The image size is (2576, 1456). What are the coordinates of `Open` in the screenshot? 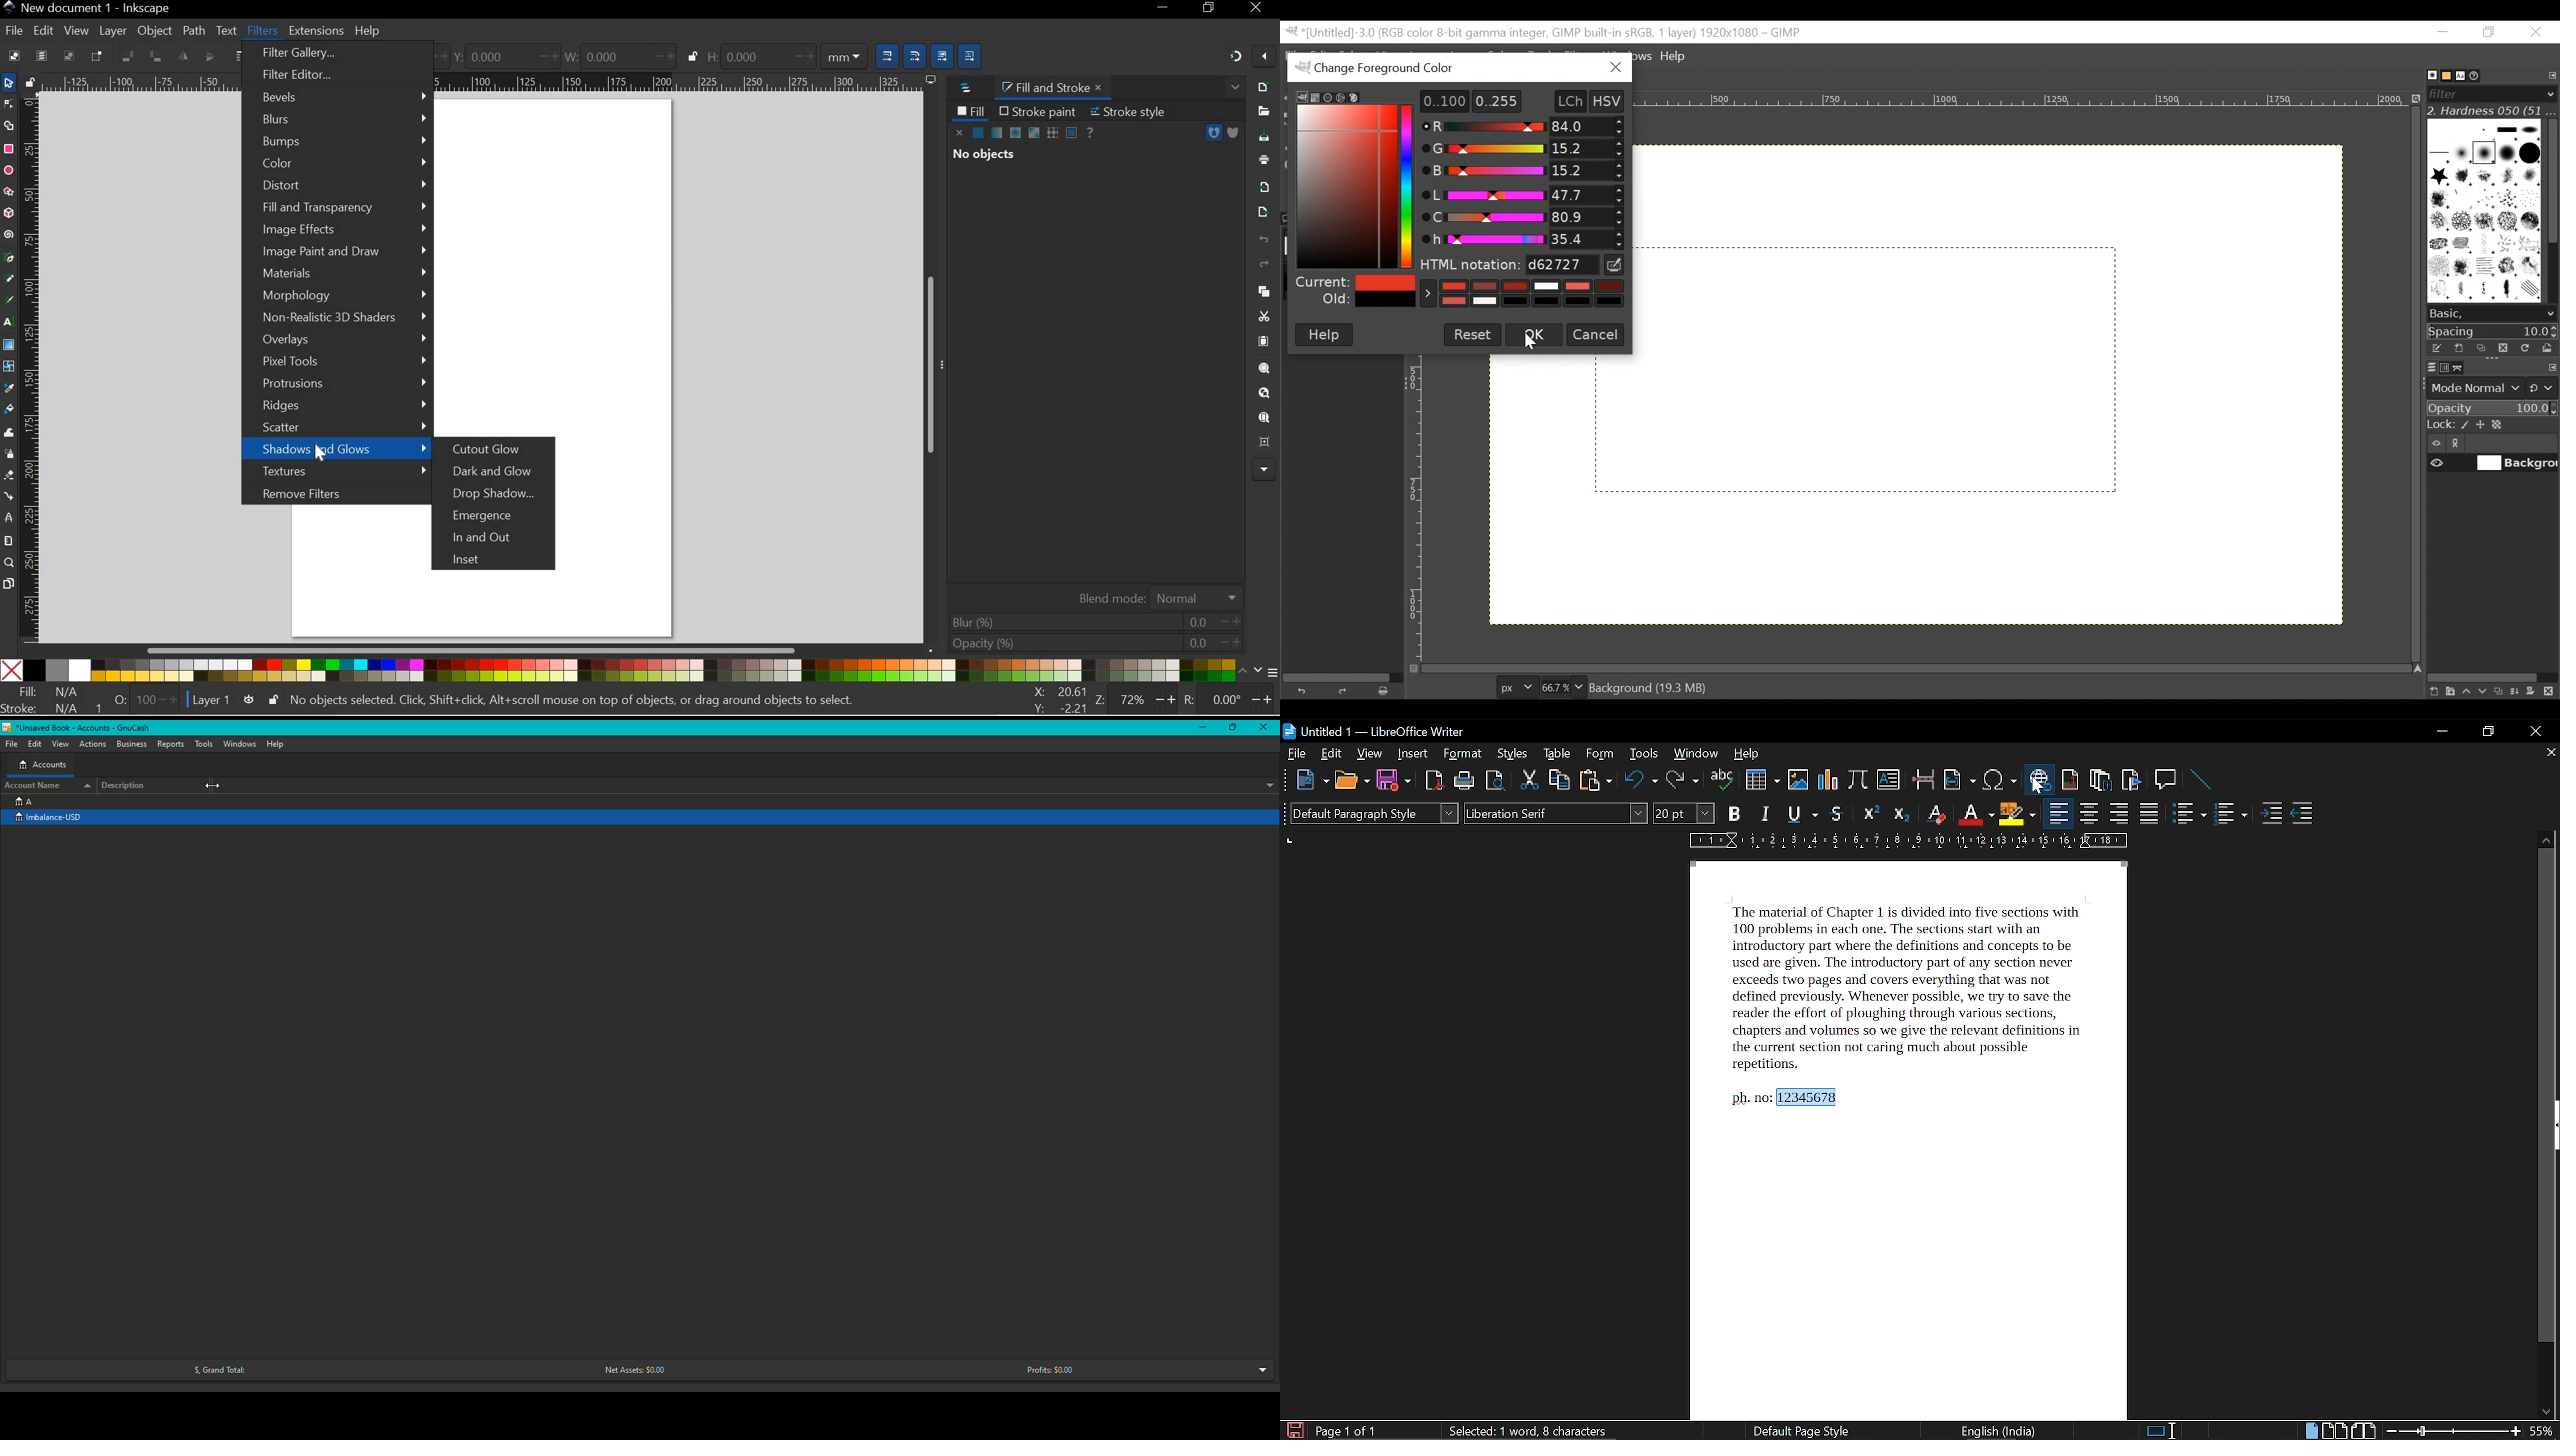 It's located at (2544, 348).